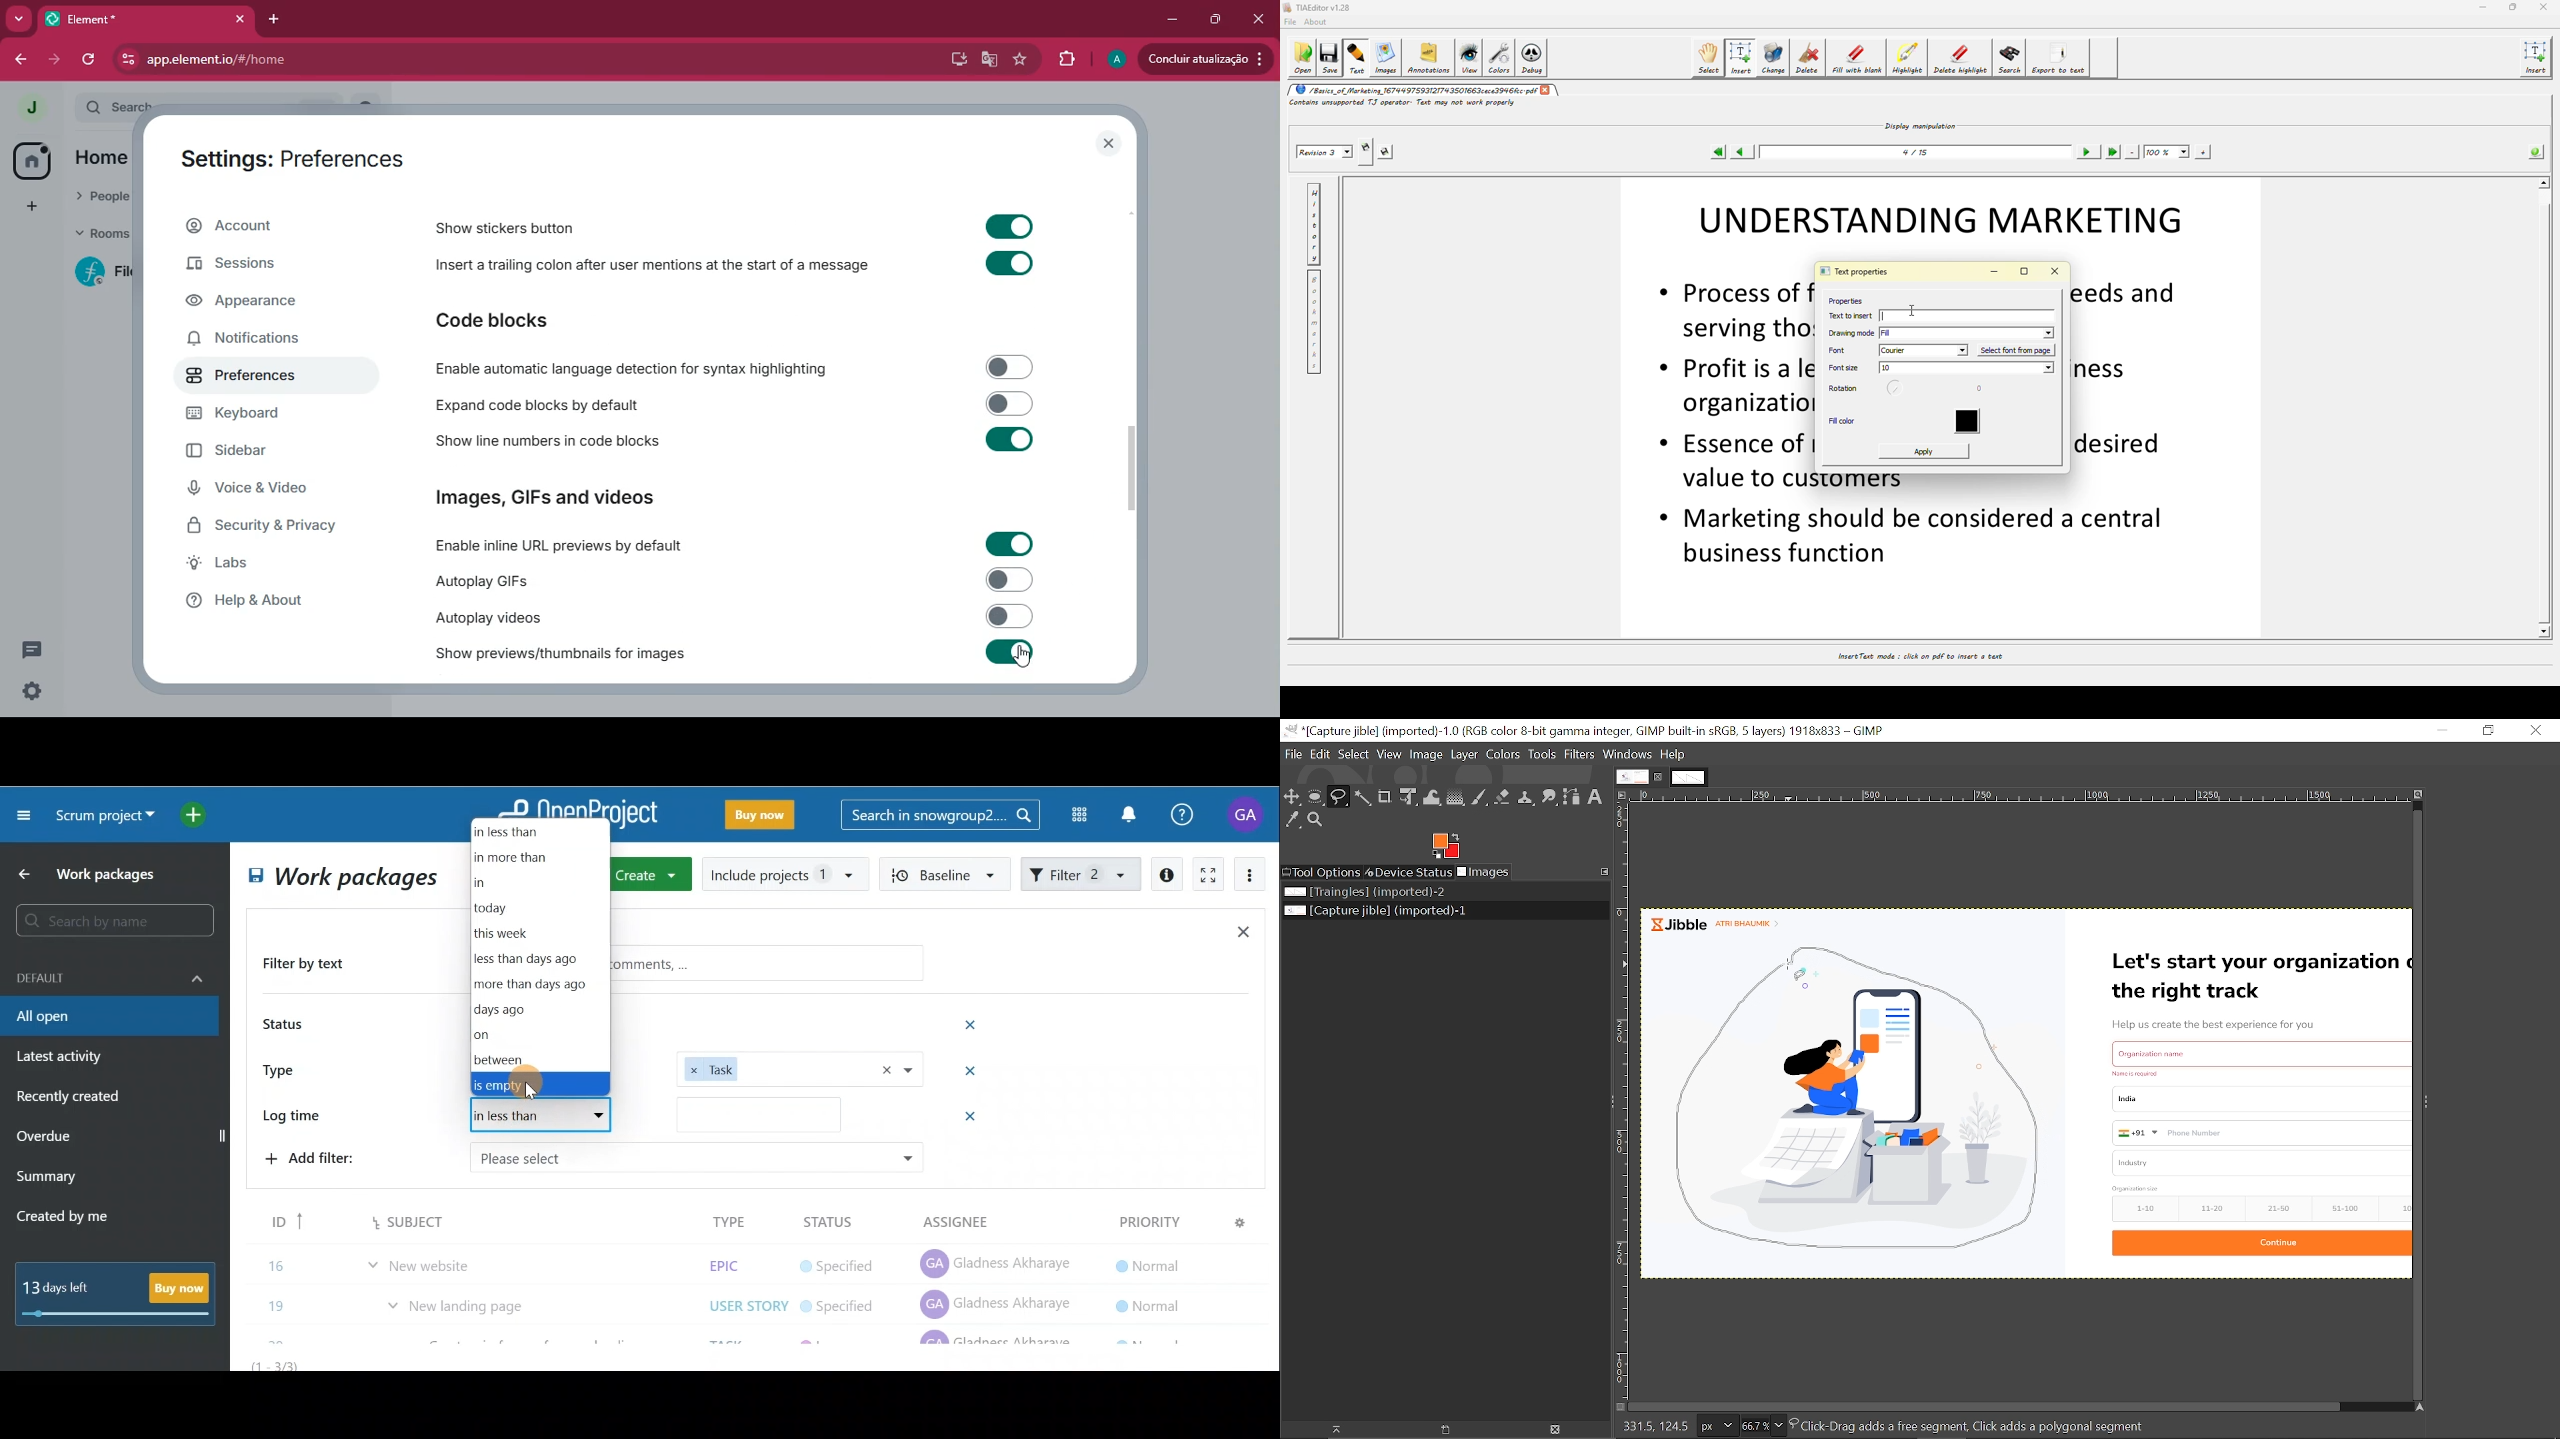 The image size is (2576, 1456). Describe the element at coordinates (279, 1301) in the screenshot. I see `20` at that location.